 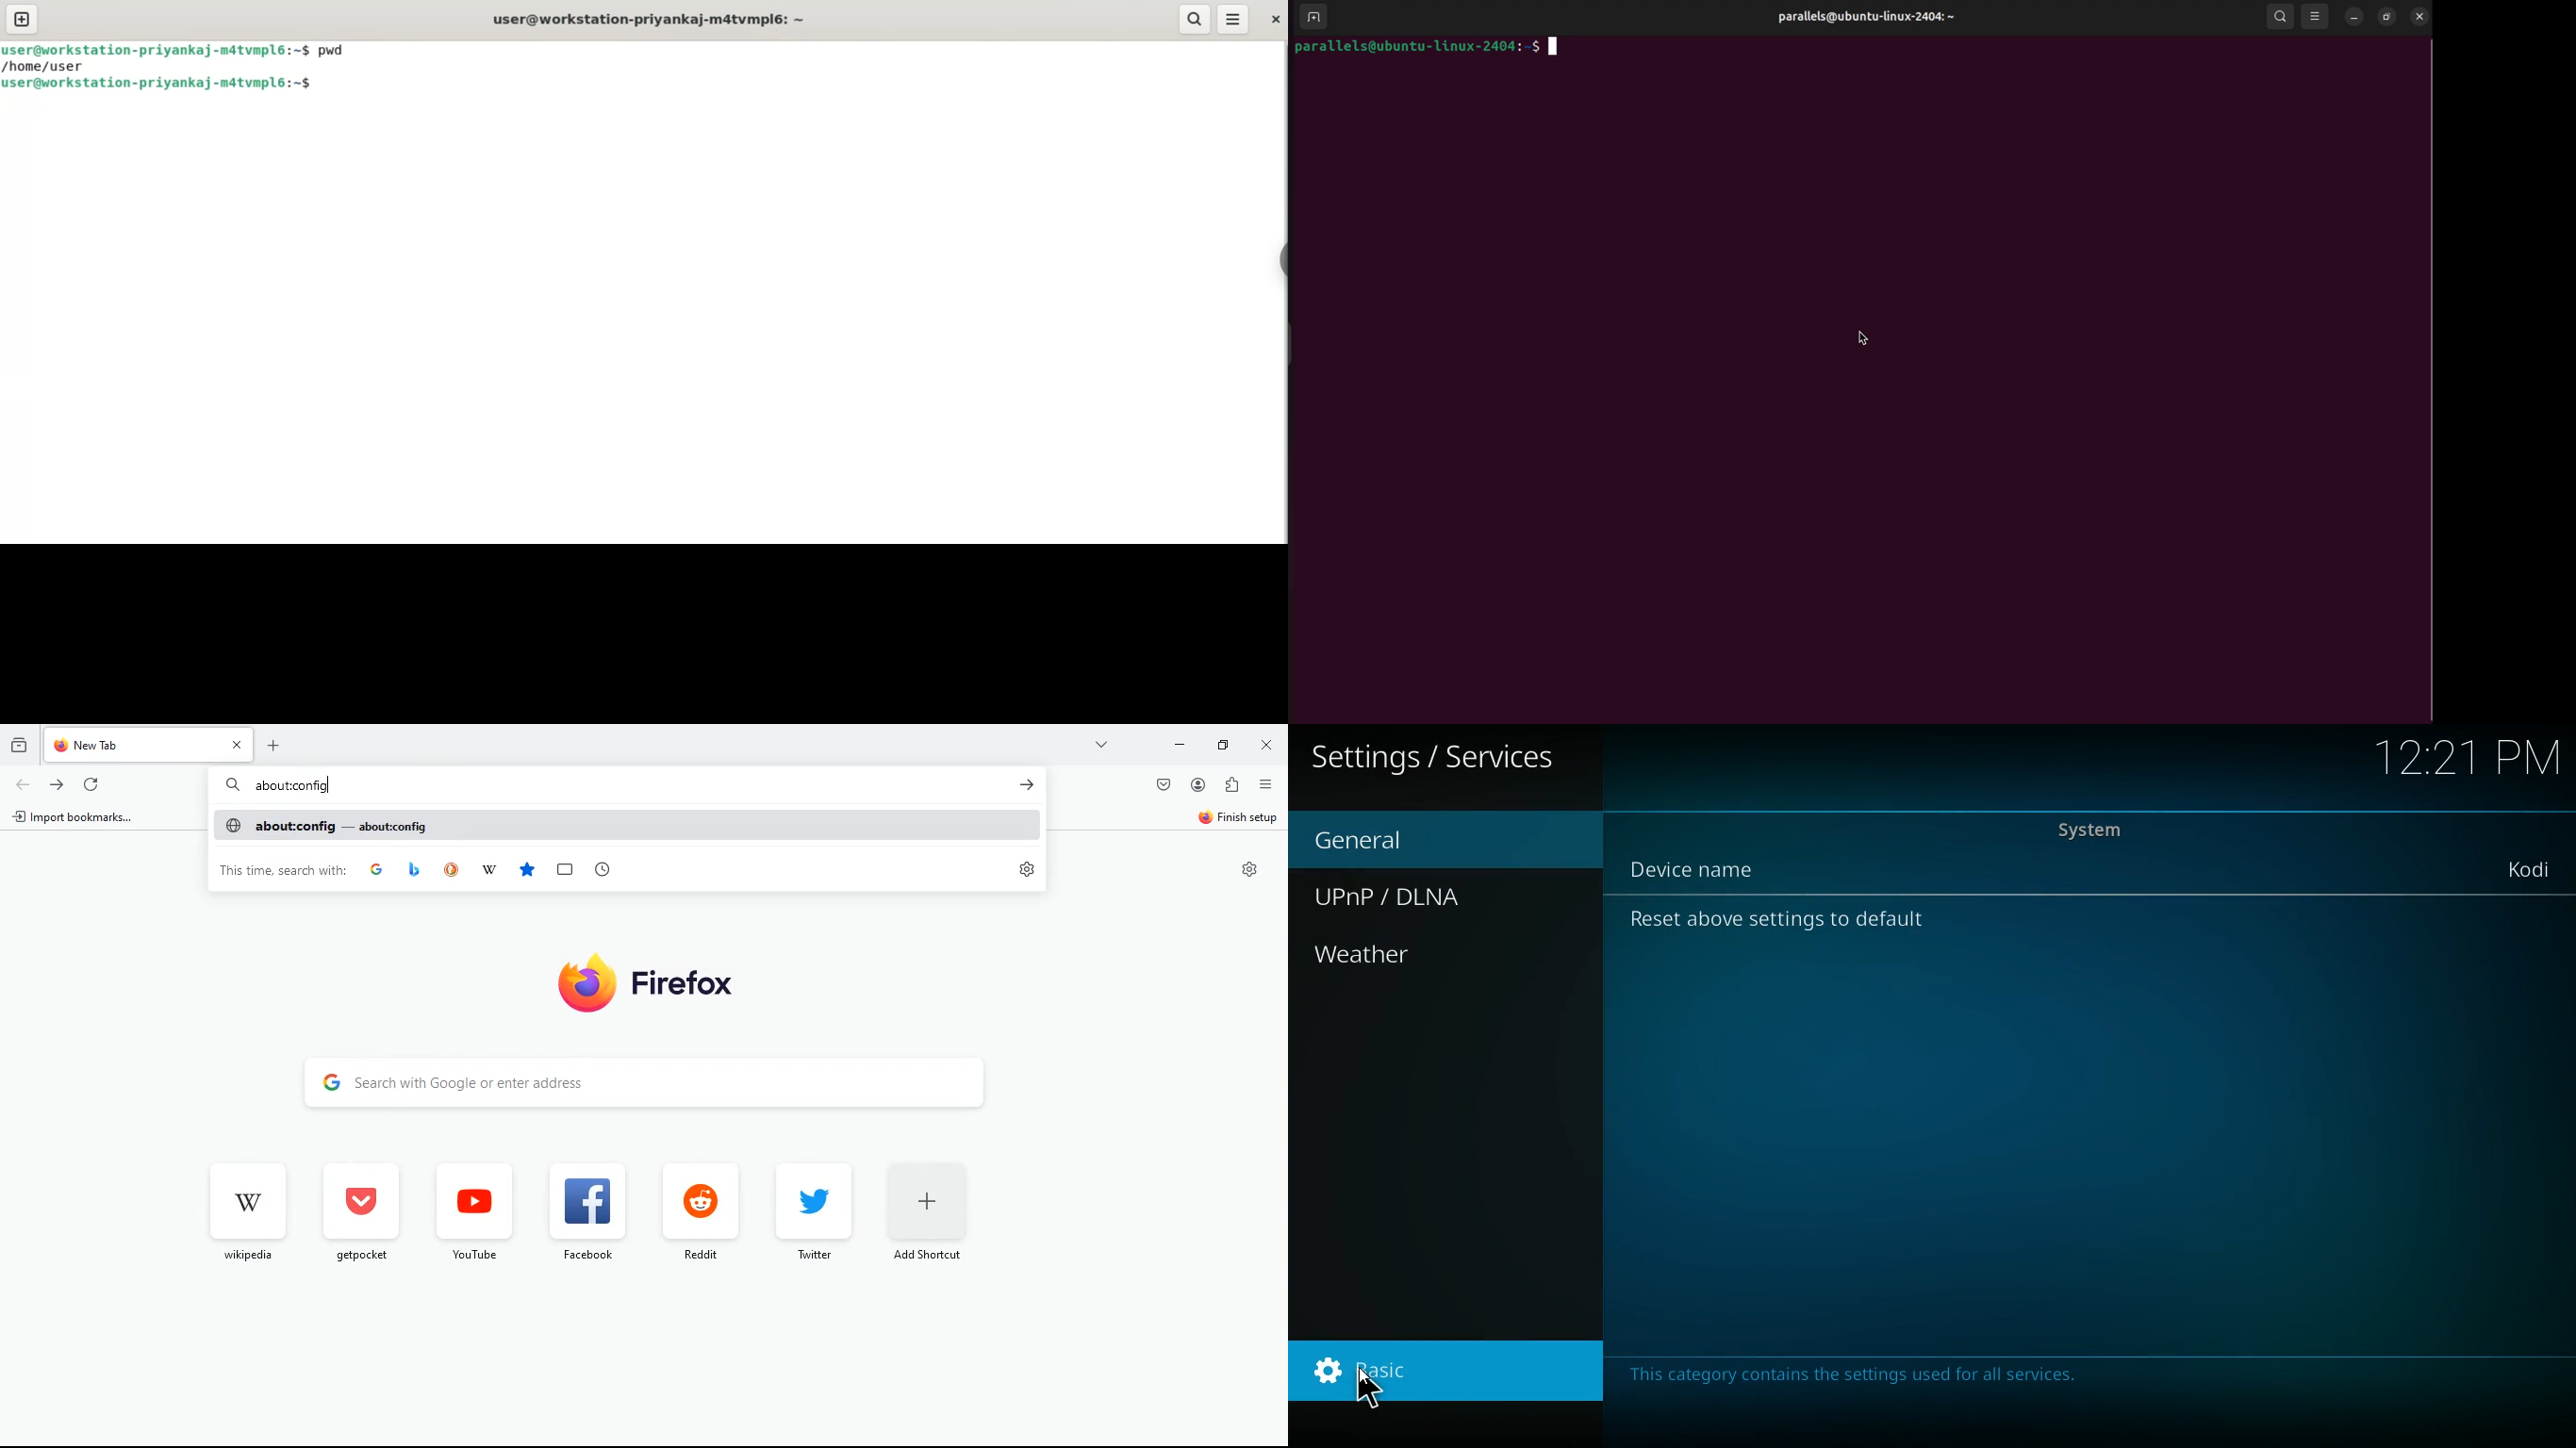 What do you see at coordinates (22, 784) in the screenshot?
I see `back` at bounding box center [22, 784].